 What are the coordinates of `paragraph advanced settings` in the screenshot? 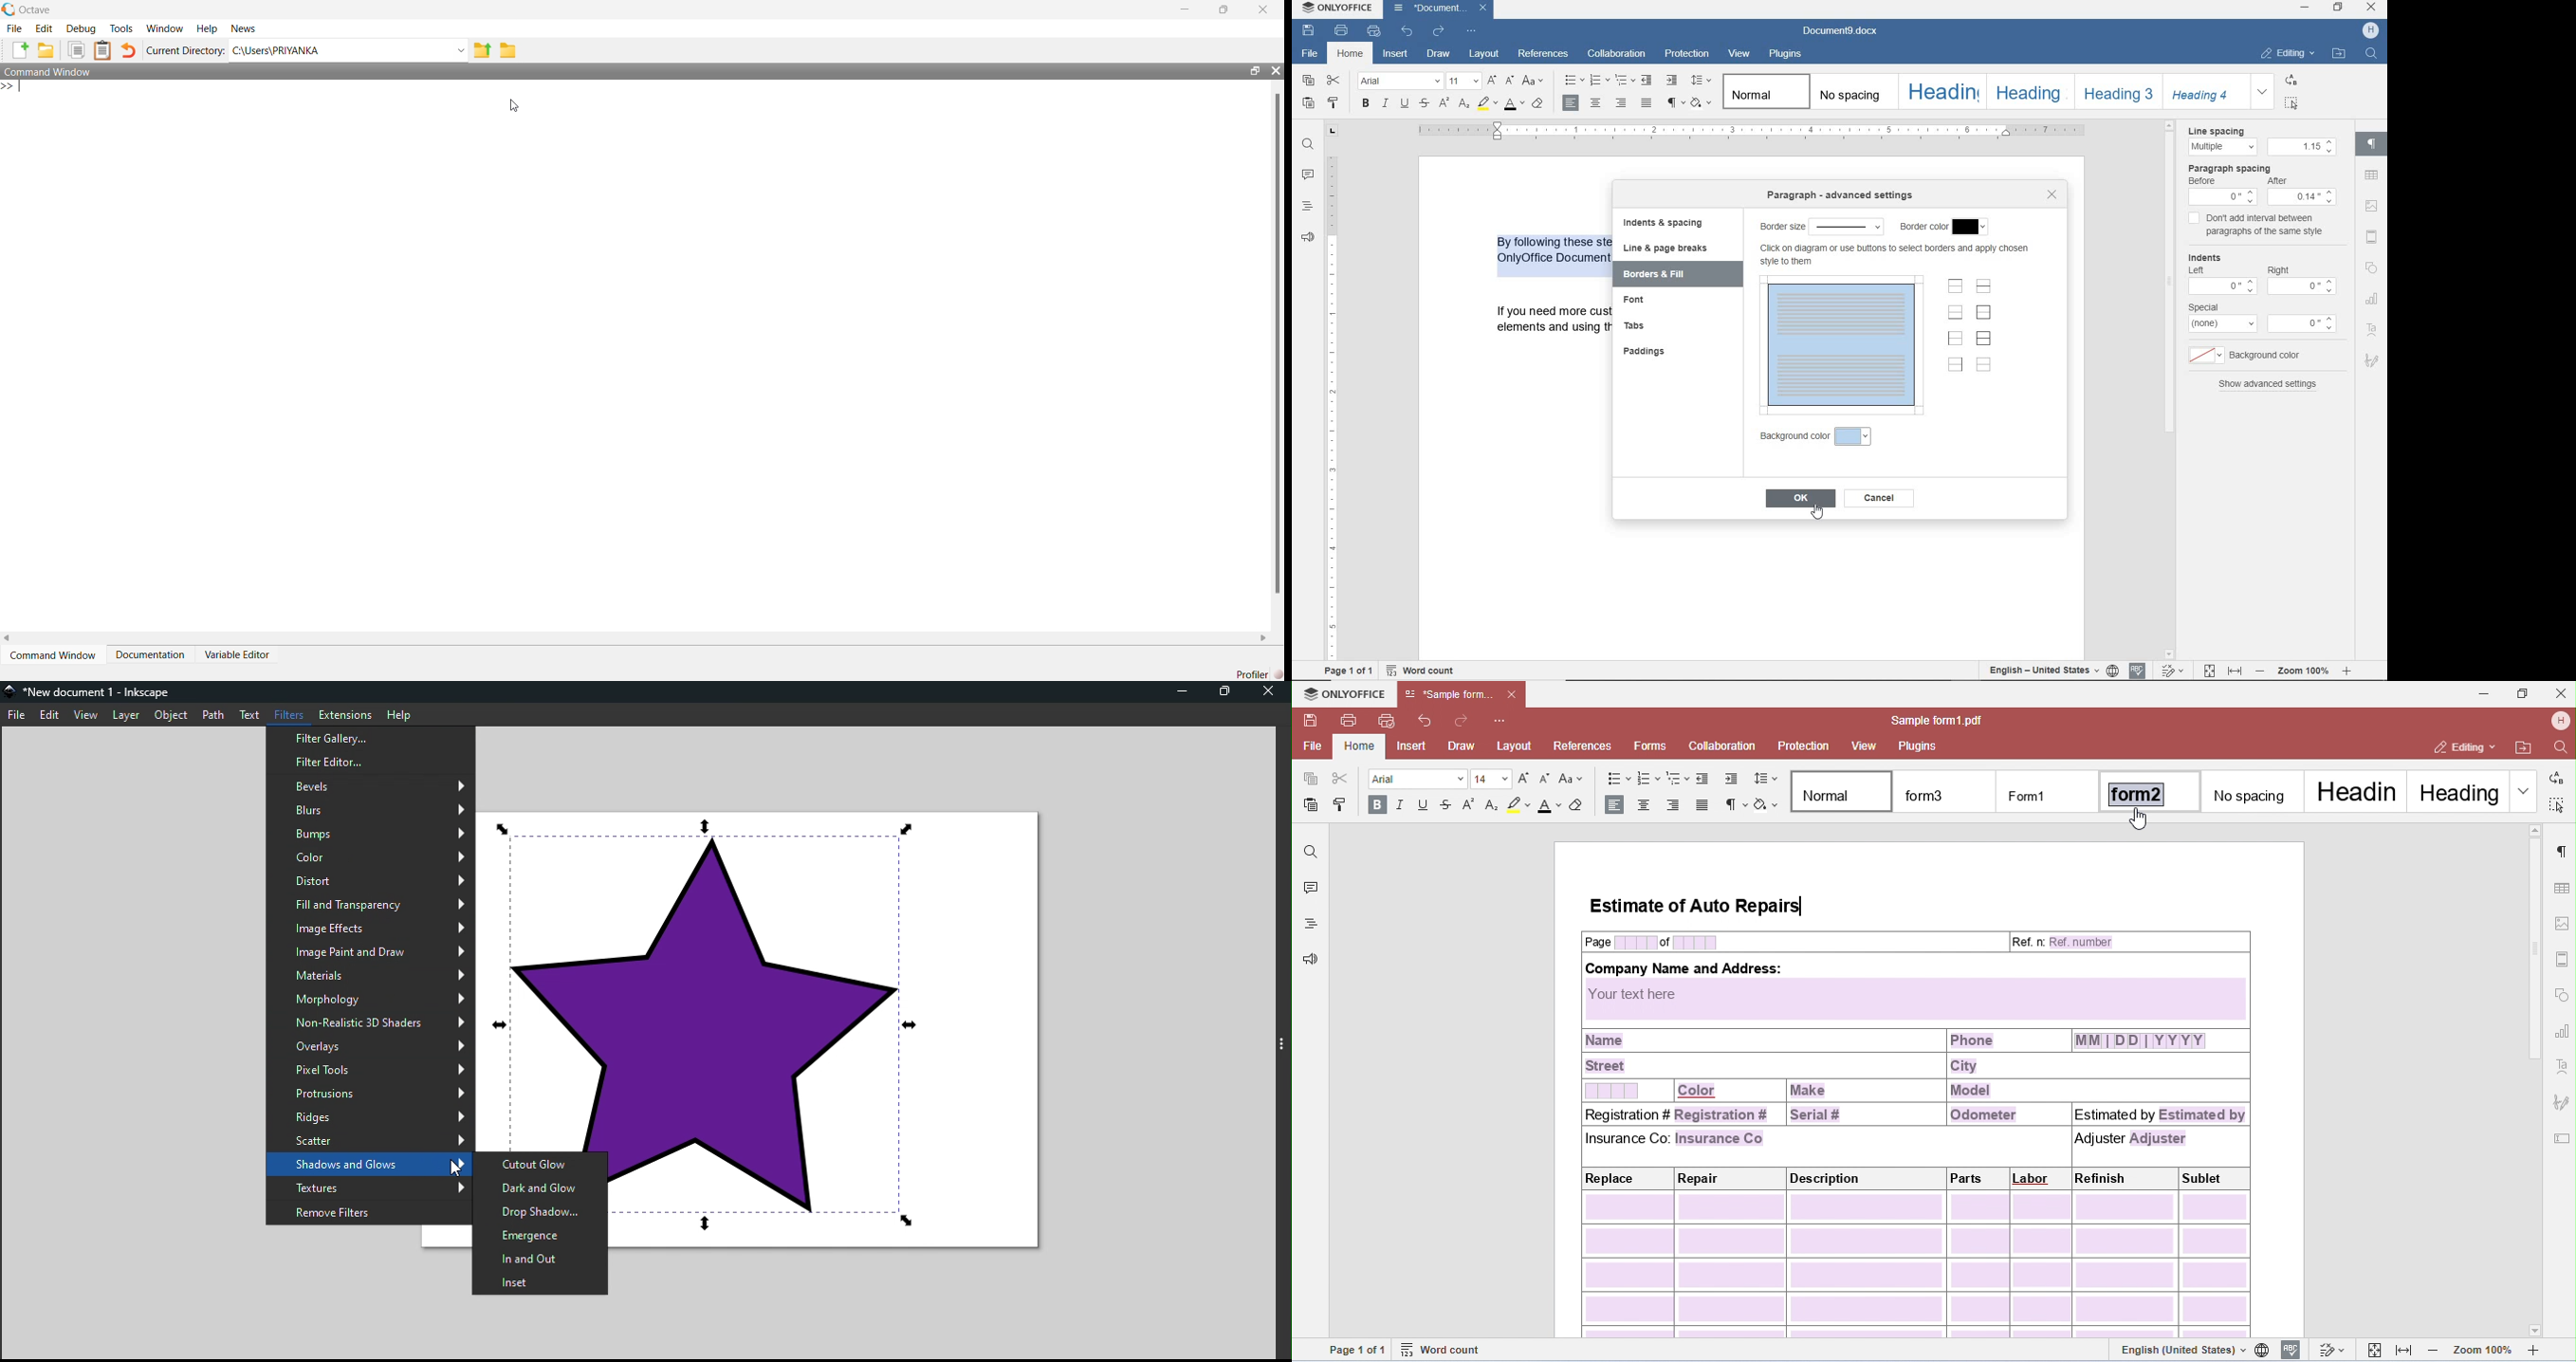 It's located at (1841, 196).